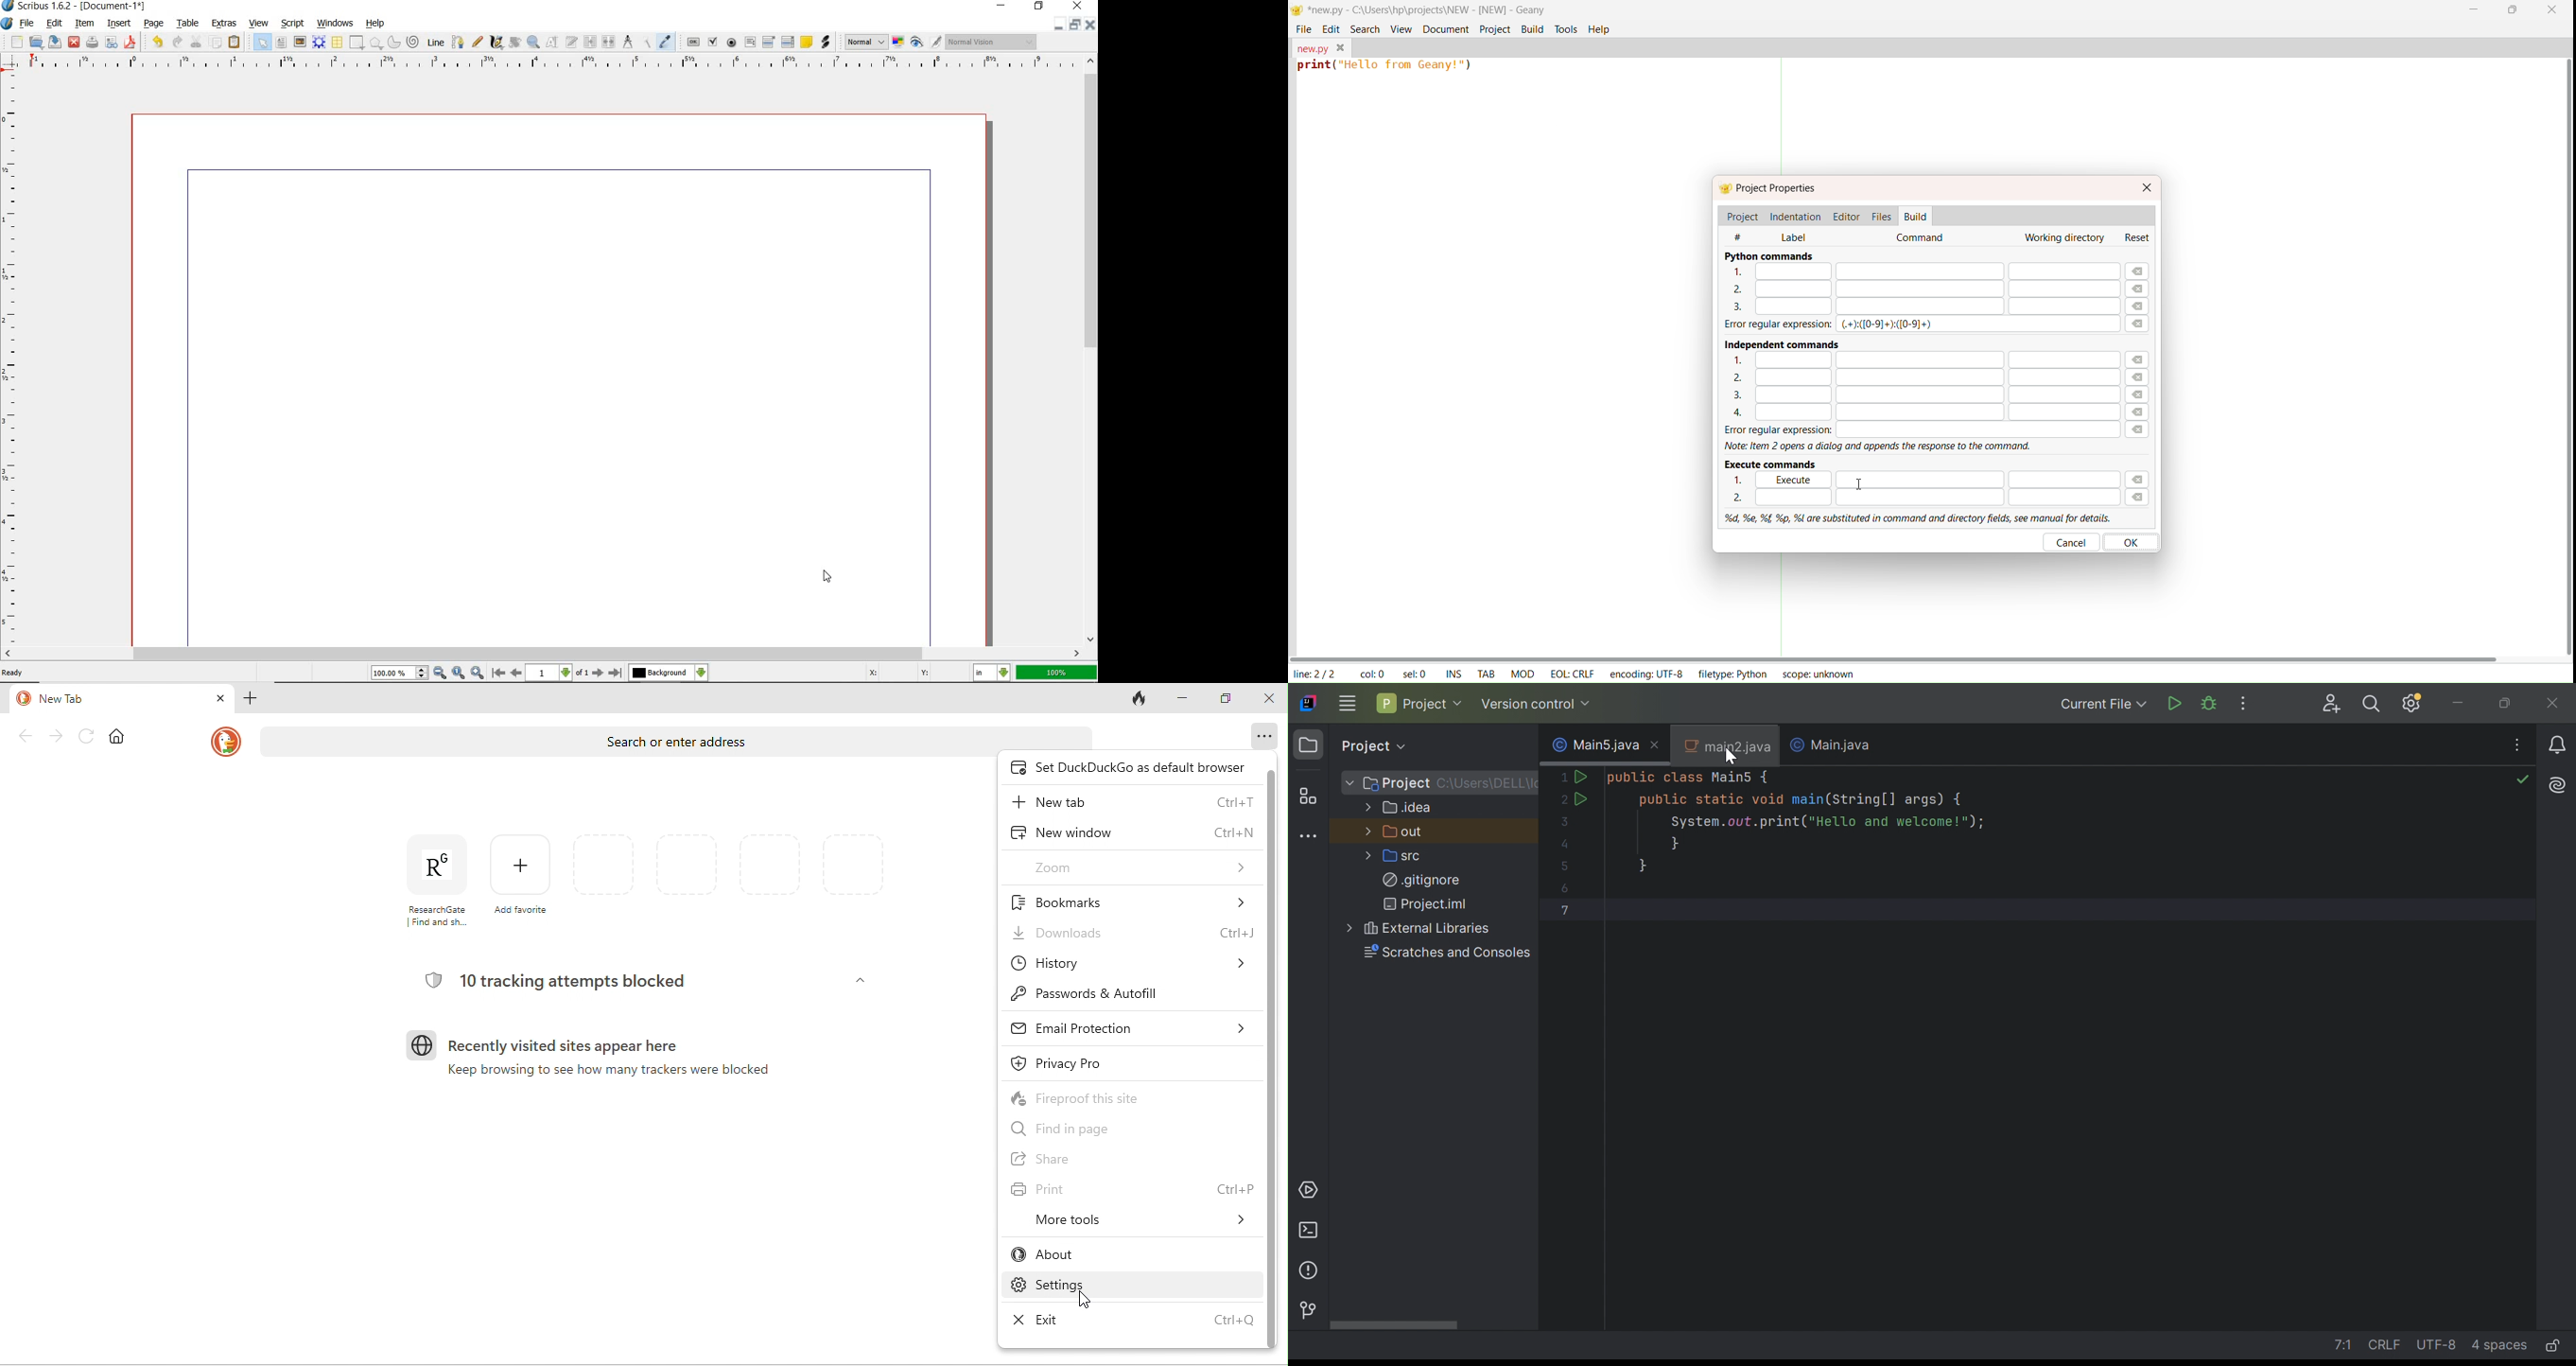 Image resolution: width=2576 pixels, height=1372 pixels. I want to click on calligraphic line, so click(498, 43).